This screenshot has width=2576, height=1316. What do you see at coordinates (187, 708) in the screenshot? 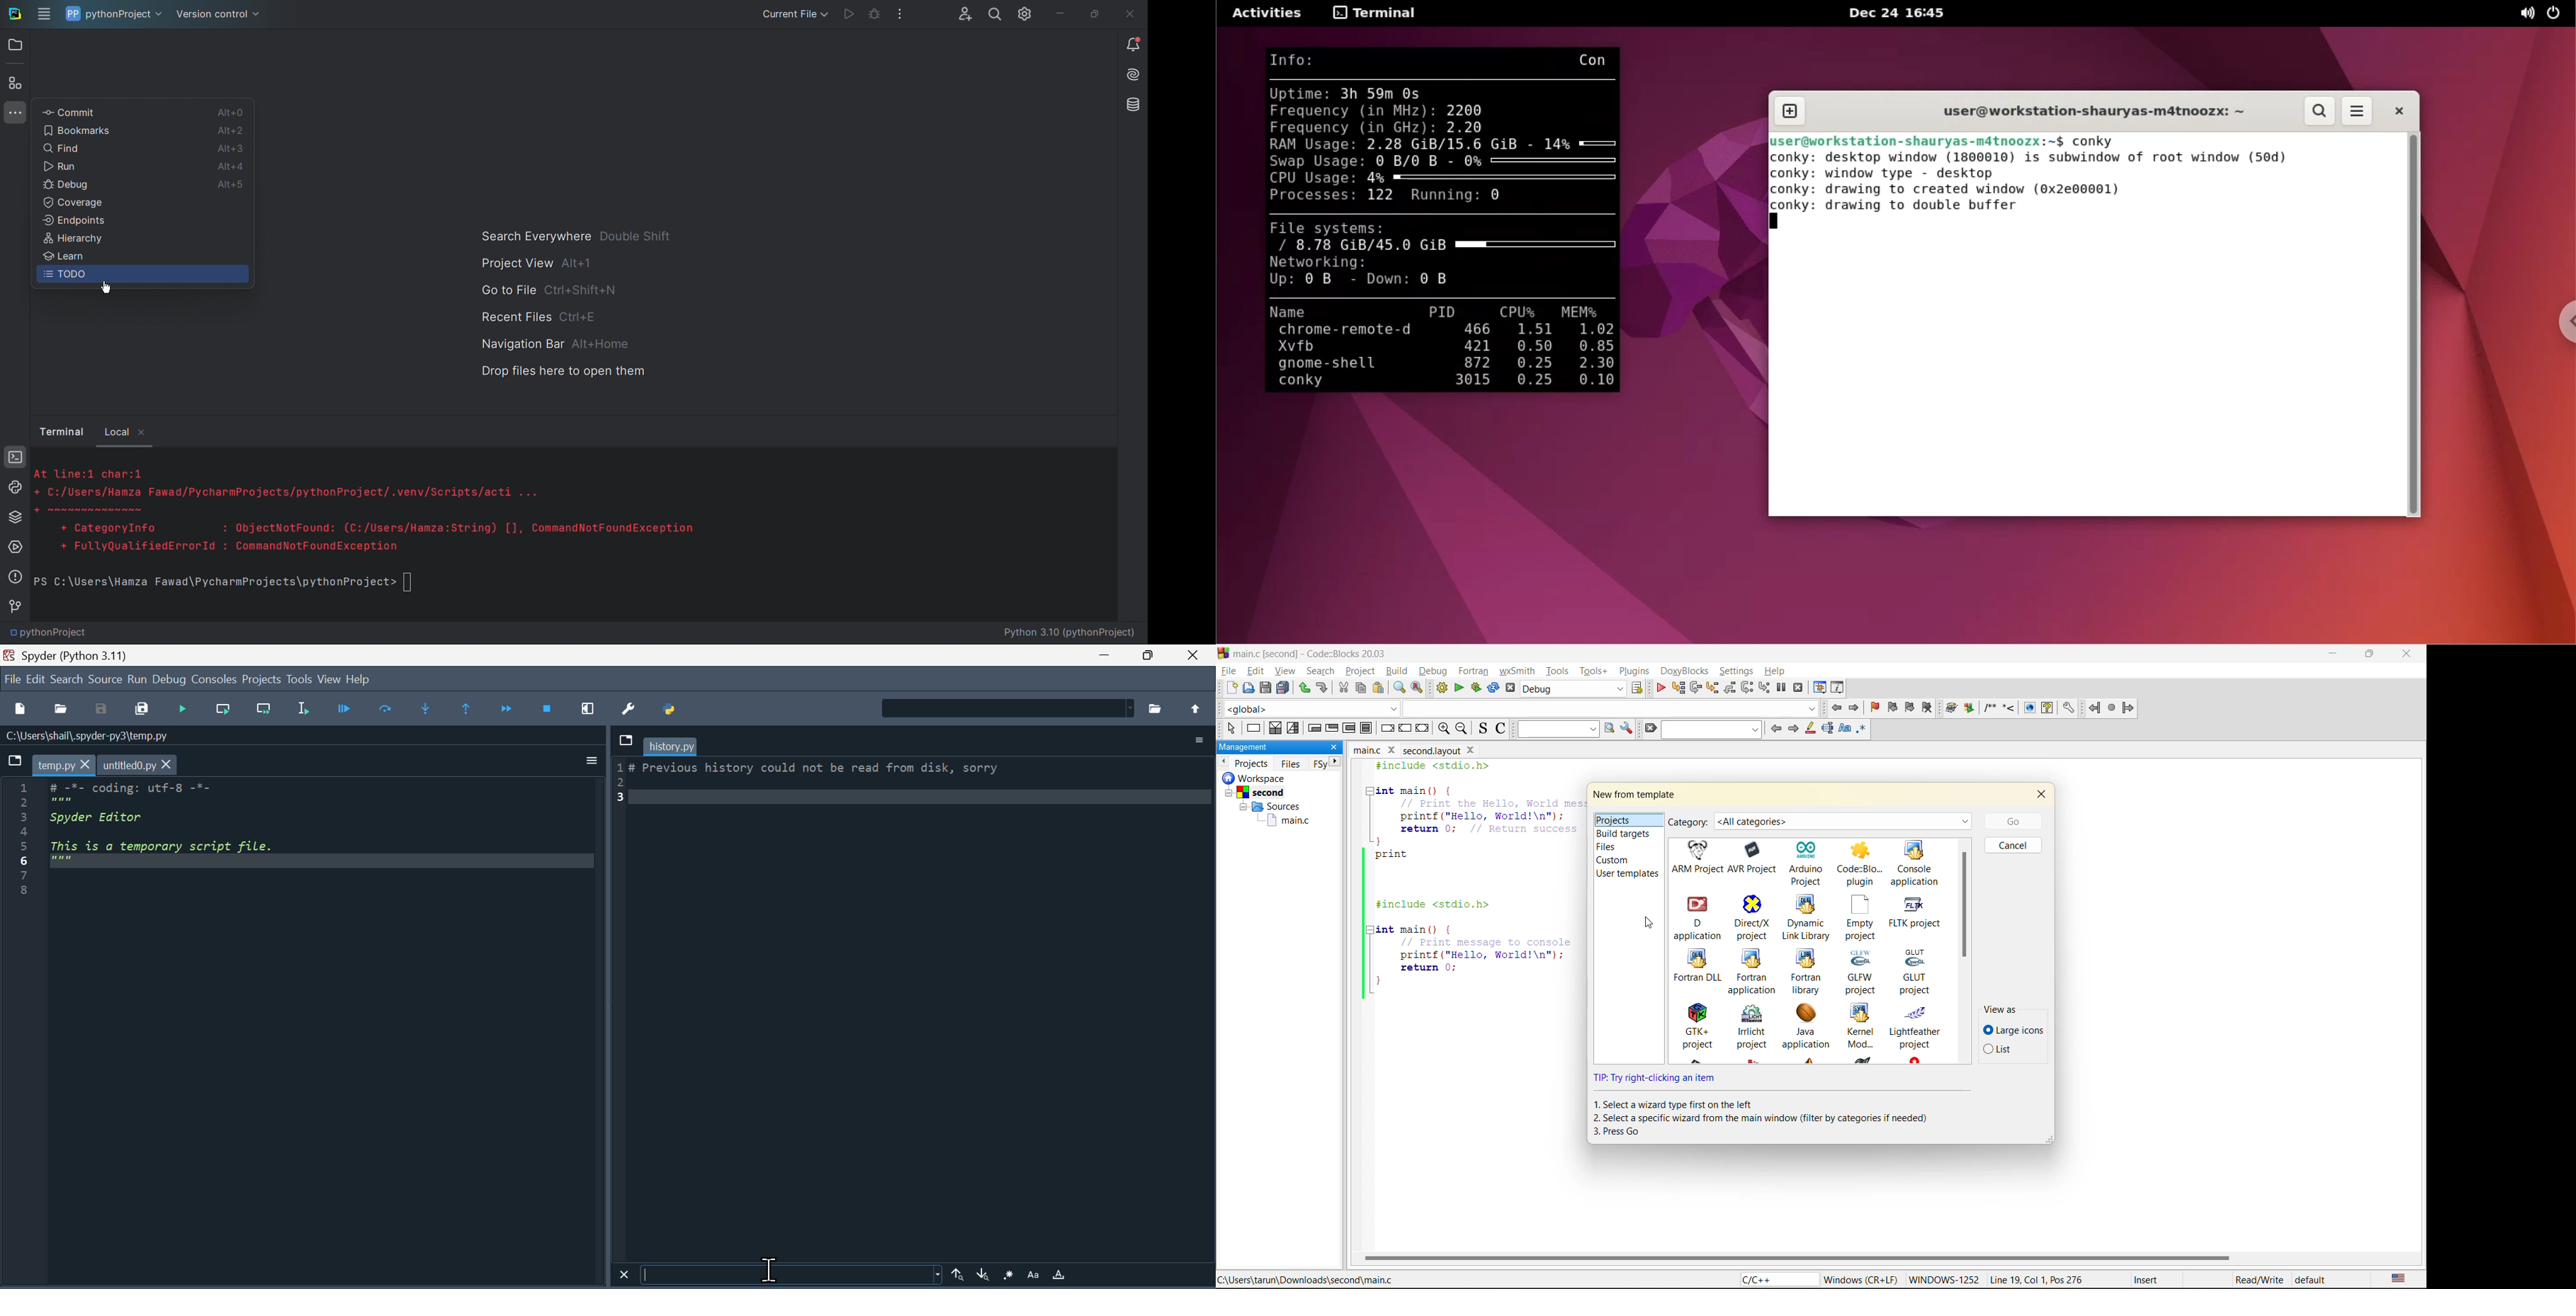
I see `Run files` at bounding box center [187, 708].